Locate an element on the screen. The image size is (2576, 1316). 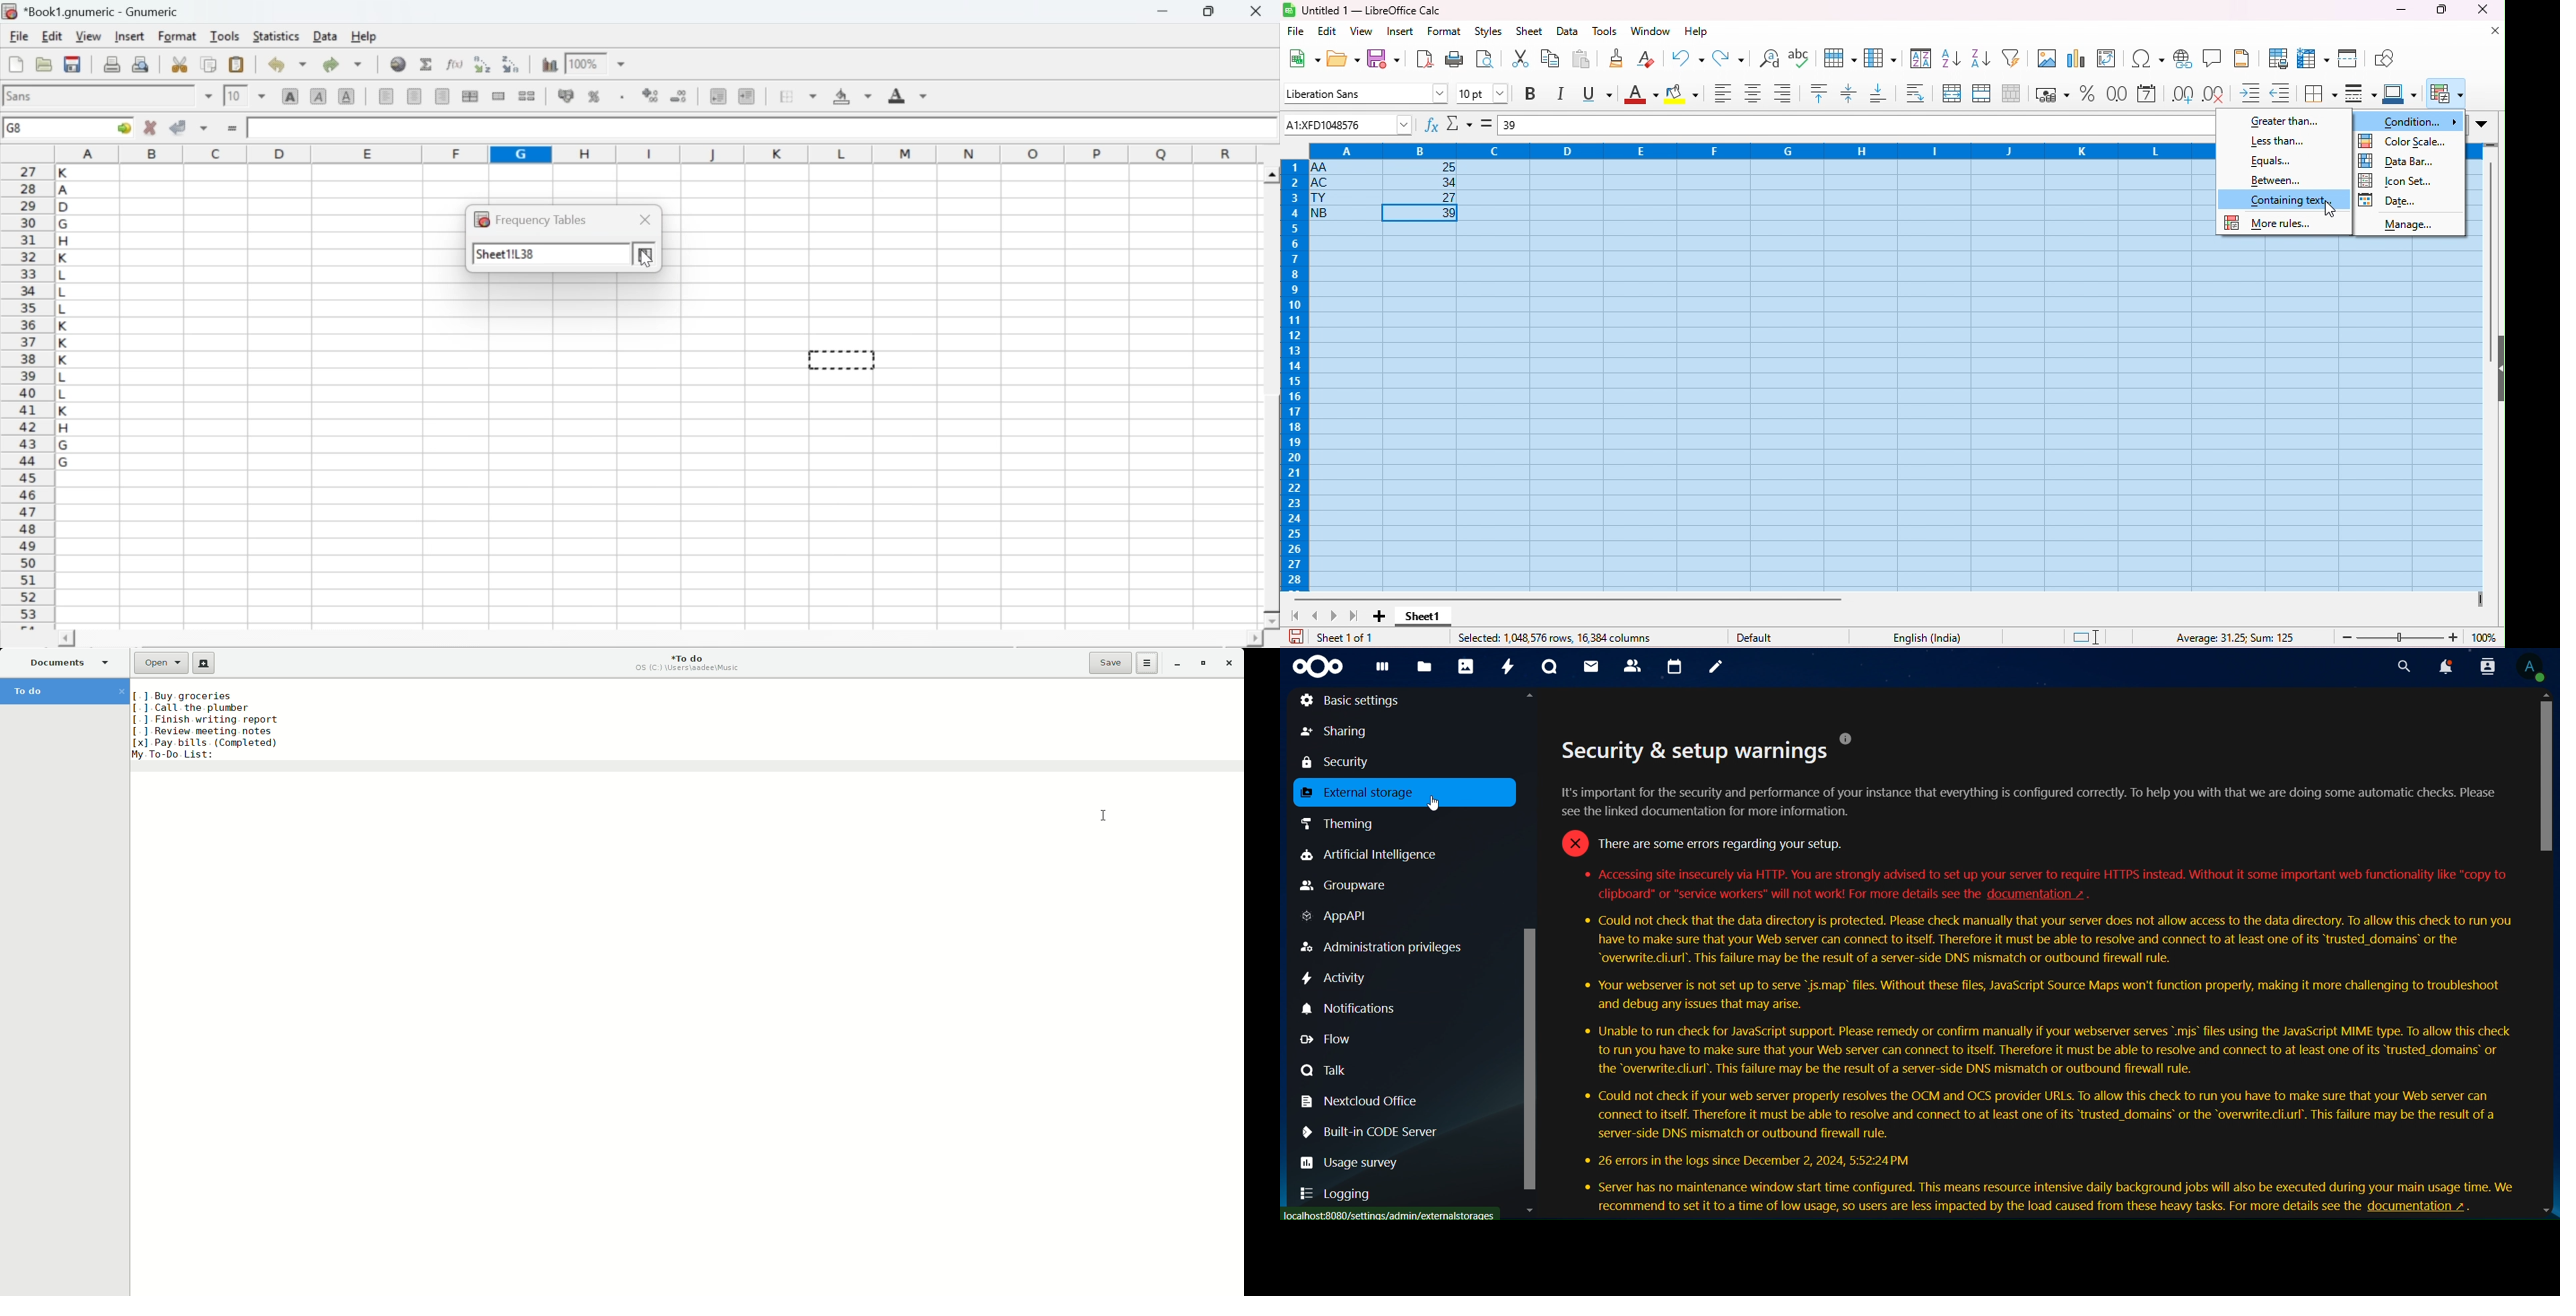
To do is located at coordinates (68, 693).